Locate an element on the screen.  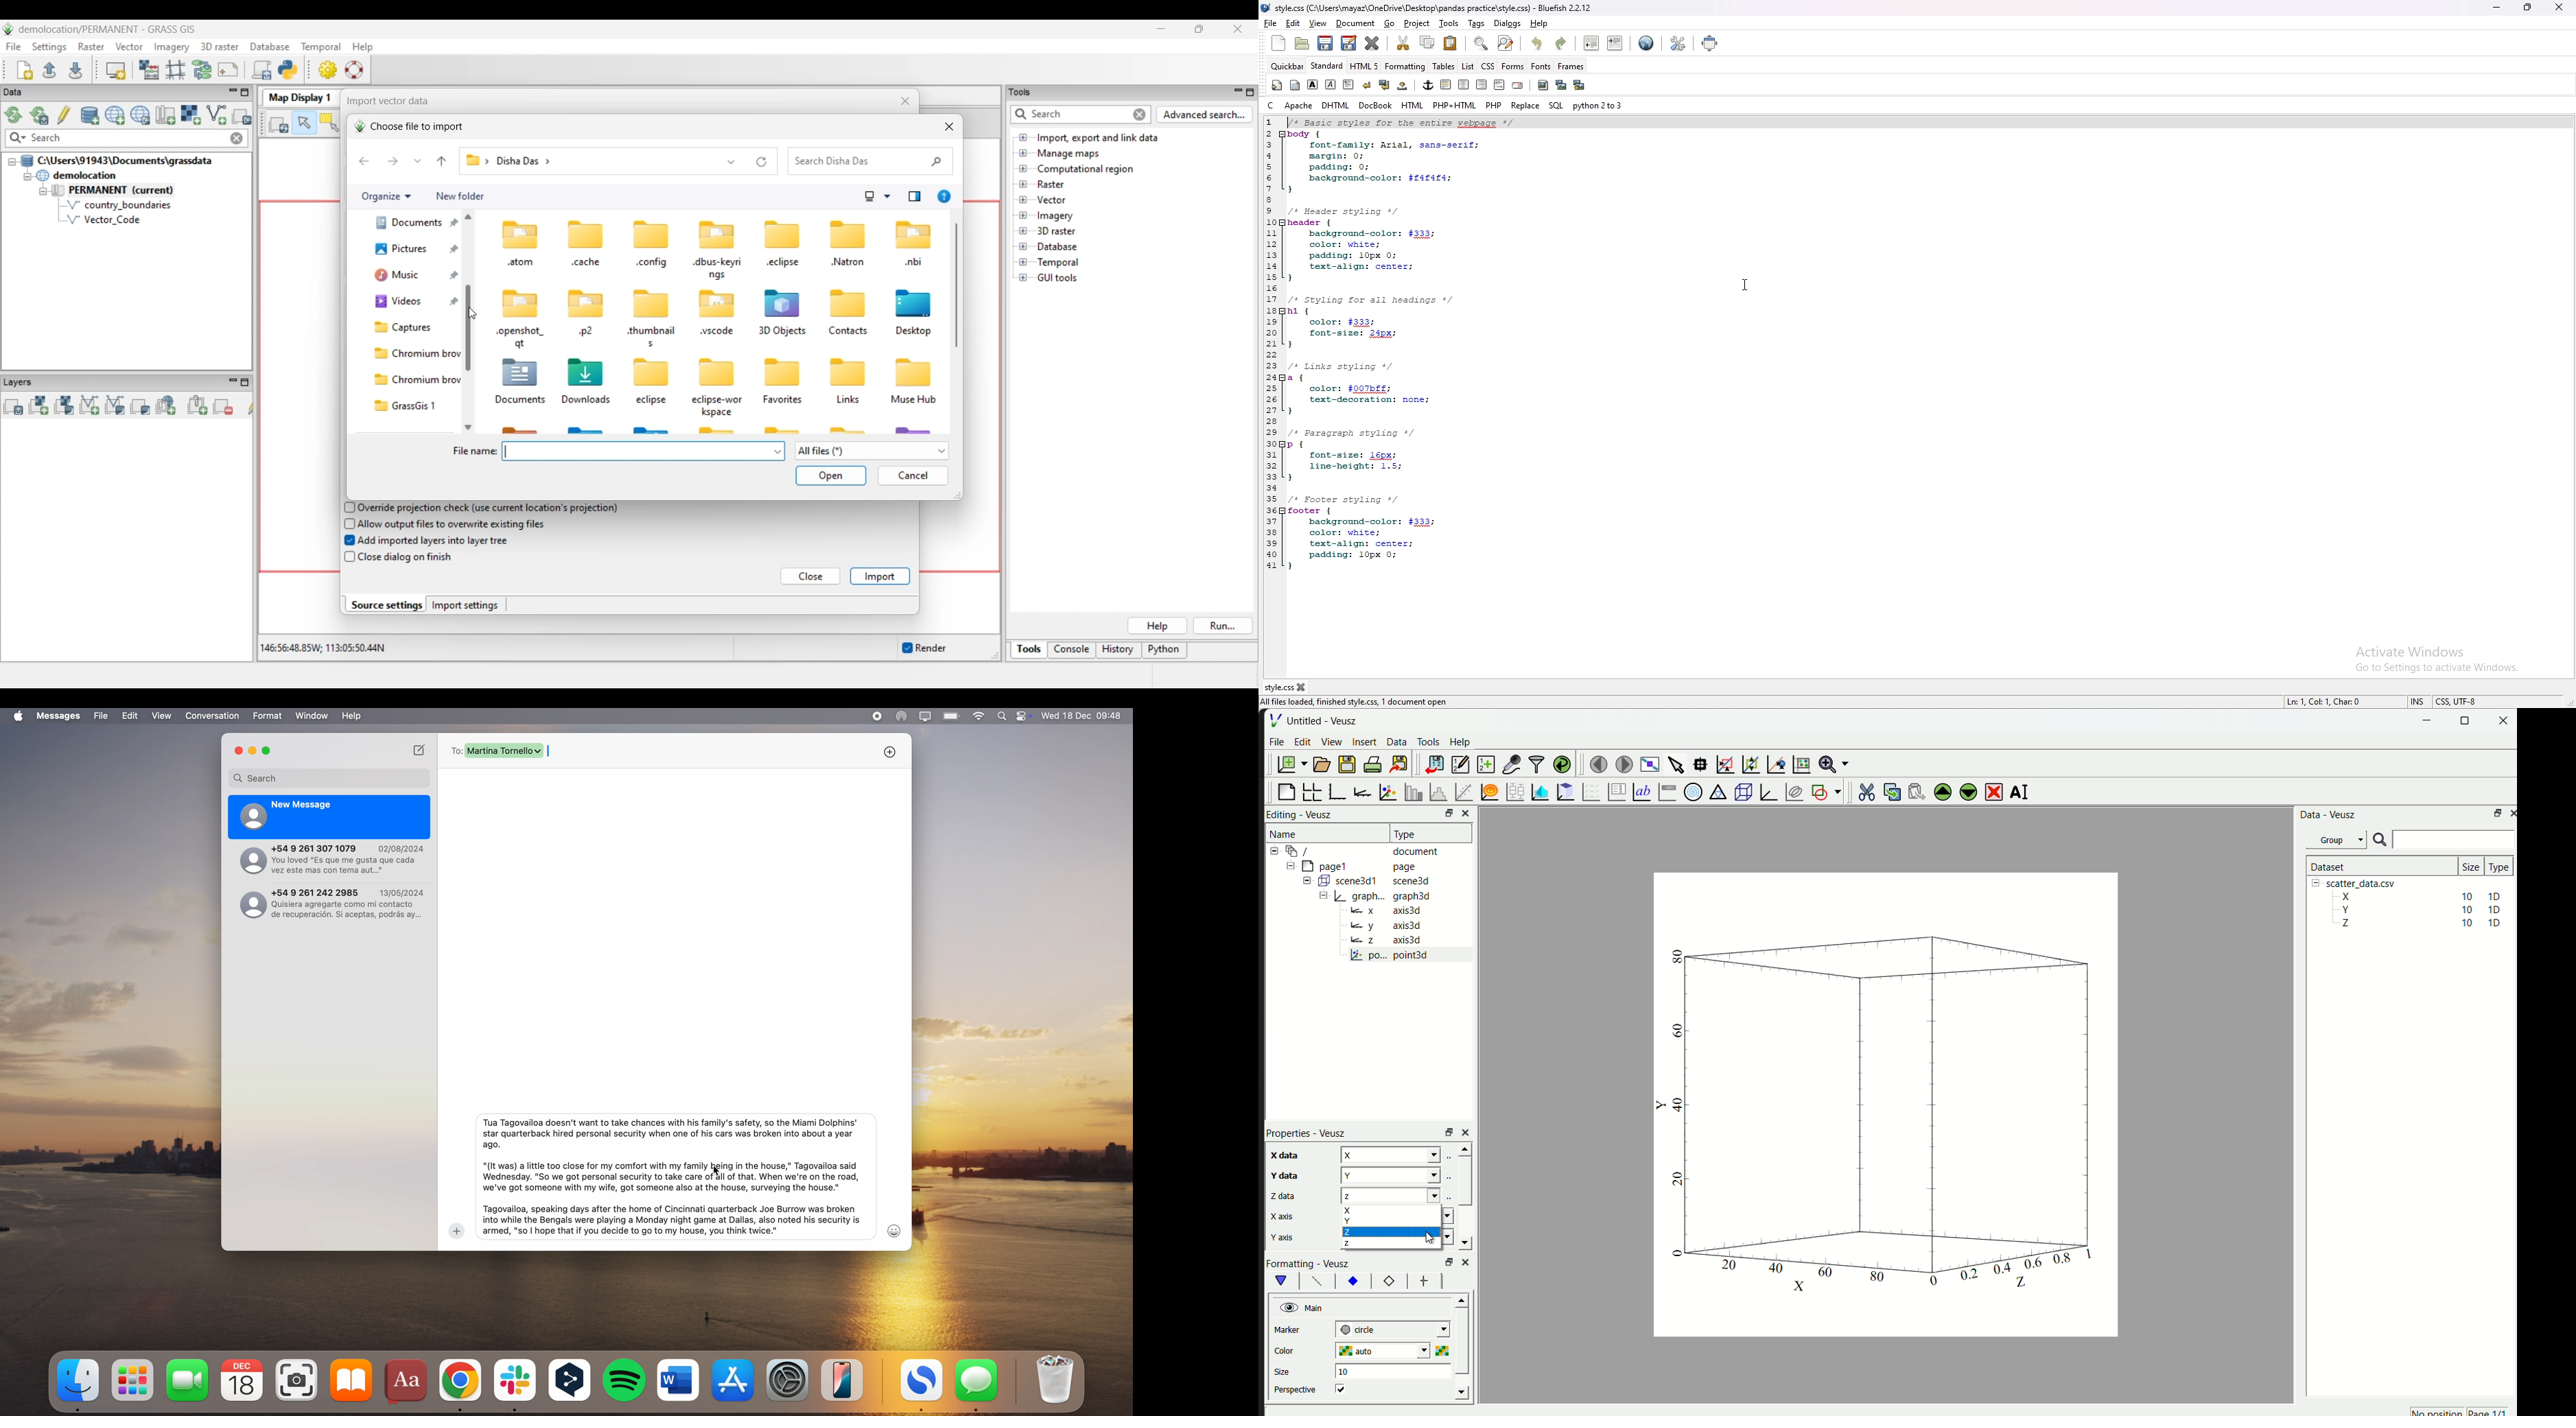
quick bar is located at coordinates (1288, 67).